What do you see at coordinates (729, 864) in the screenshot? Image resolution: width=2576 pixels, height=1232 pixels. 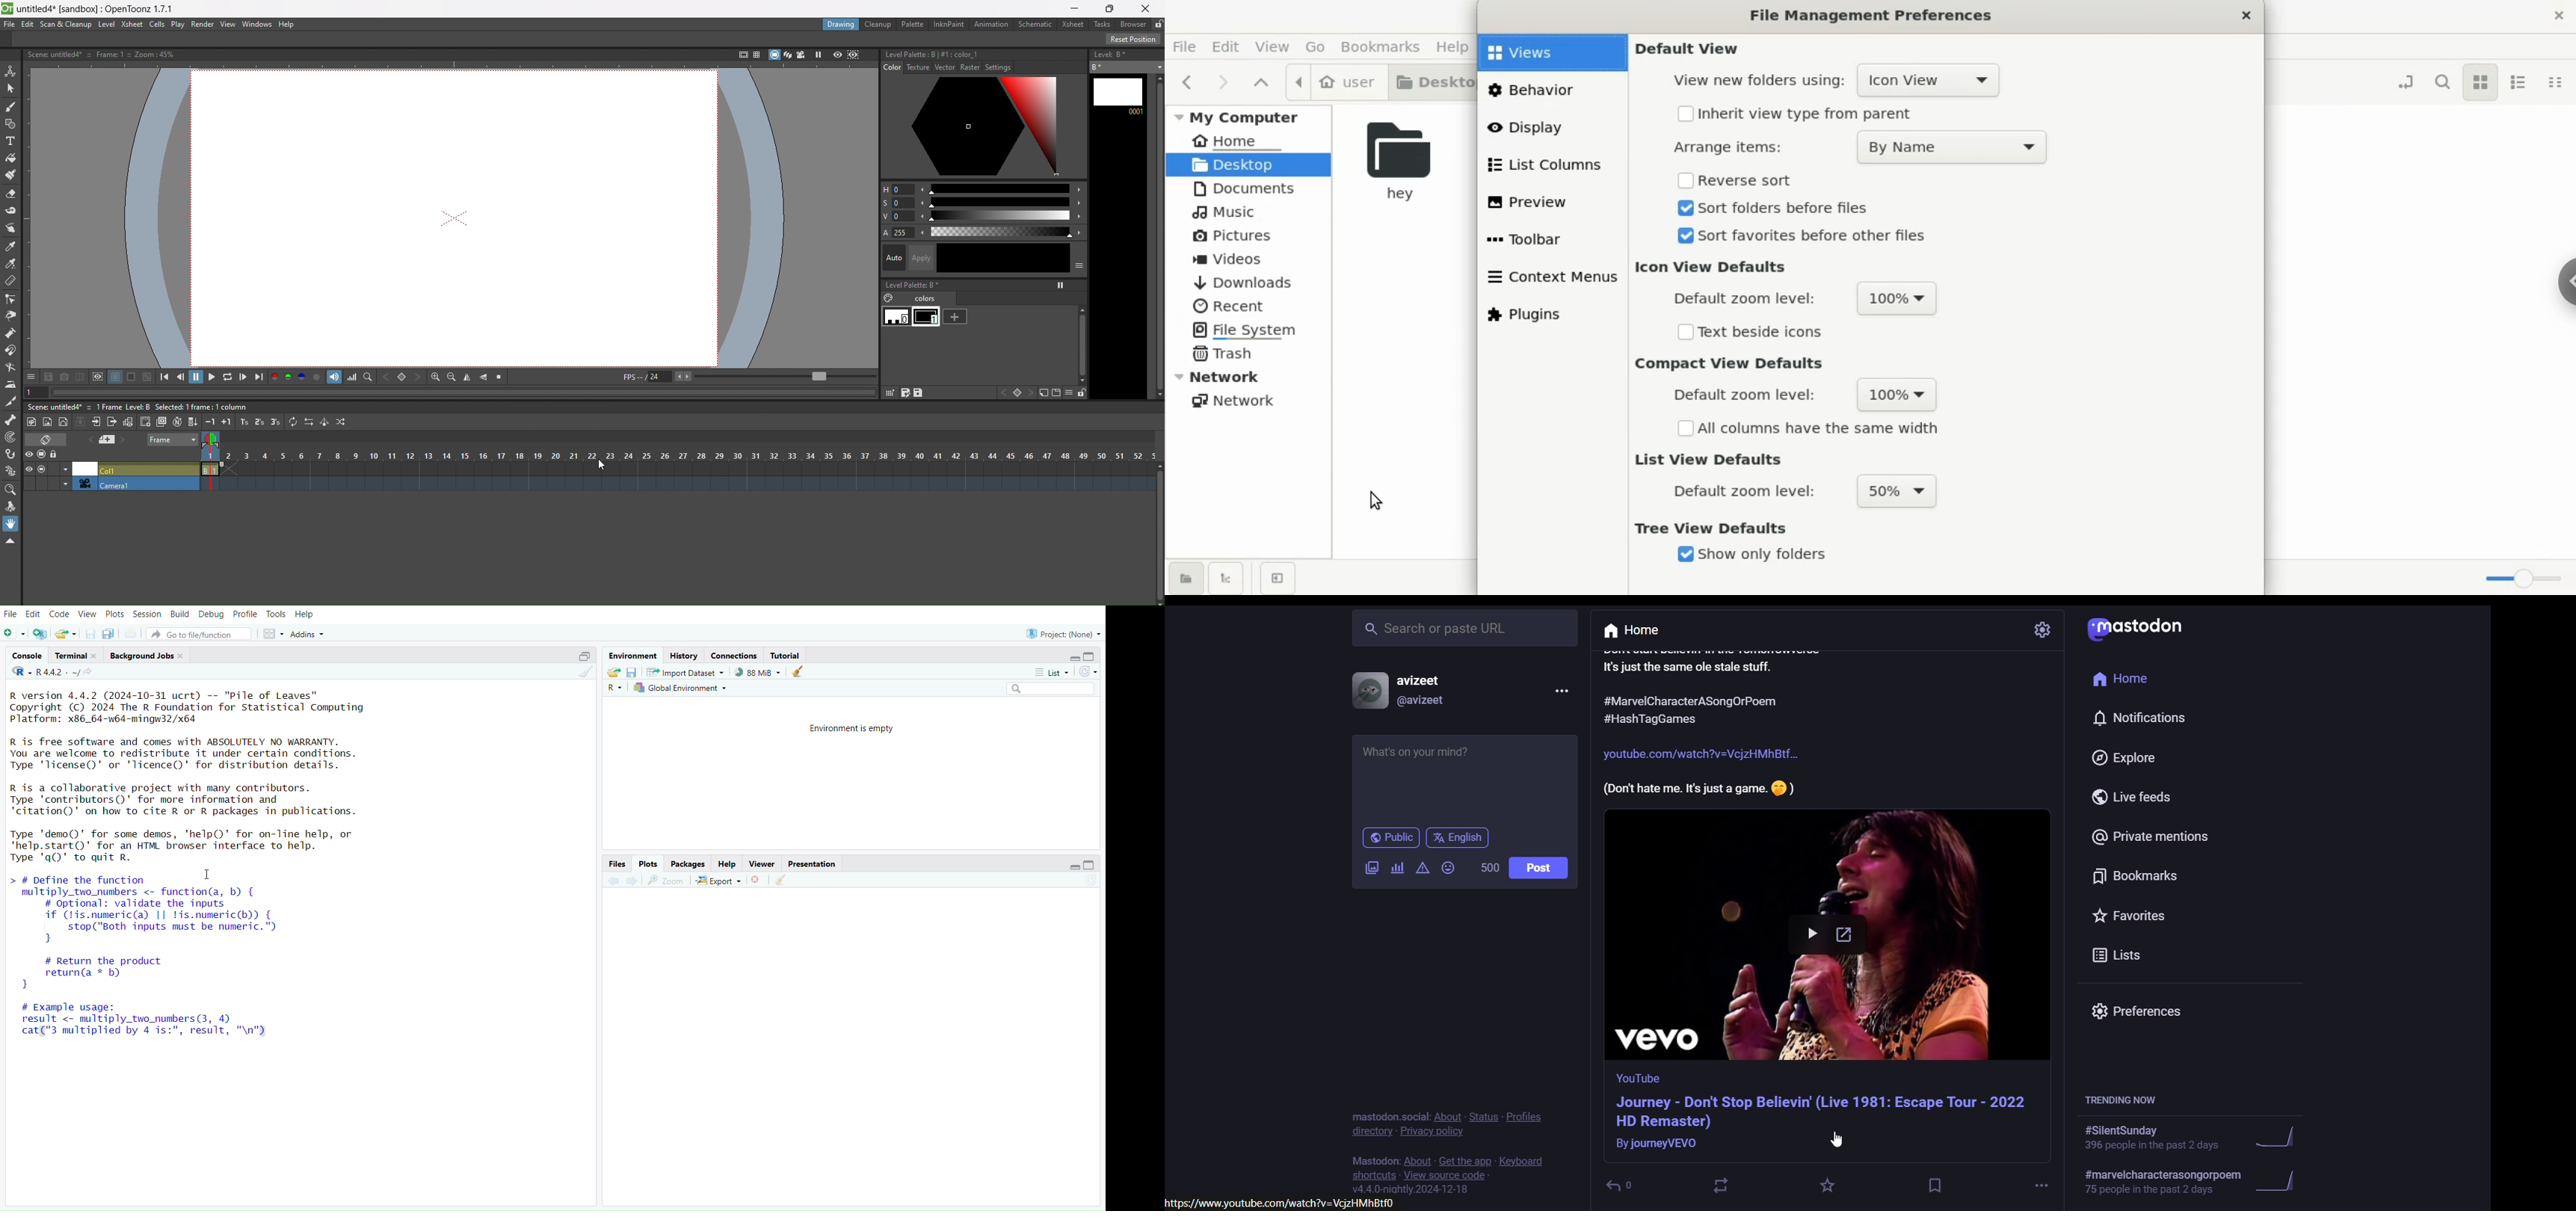 I see `Help` at bounding box center [729, 864].